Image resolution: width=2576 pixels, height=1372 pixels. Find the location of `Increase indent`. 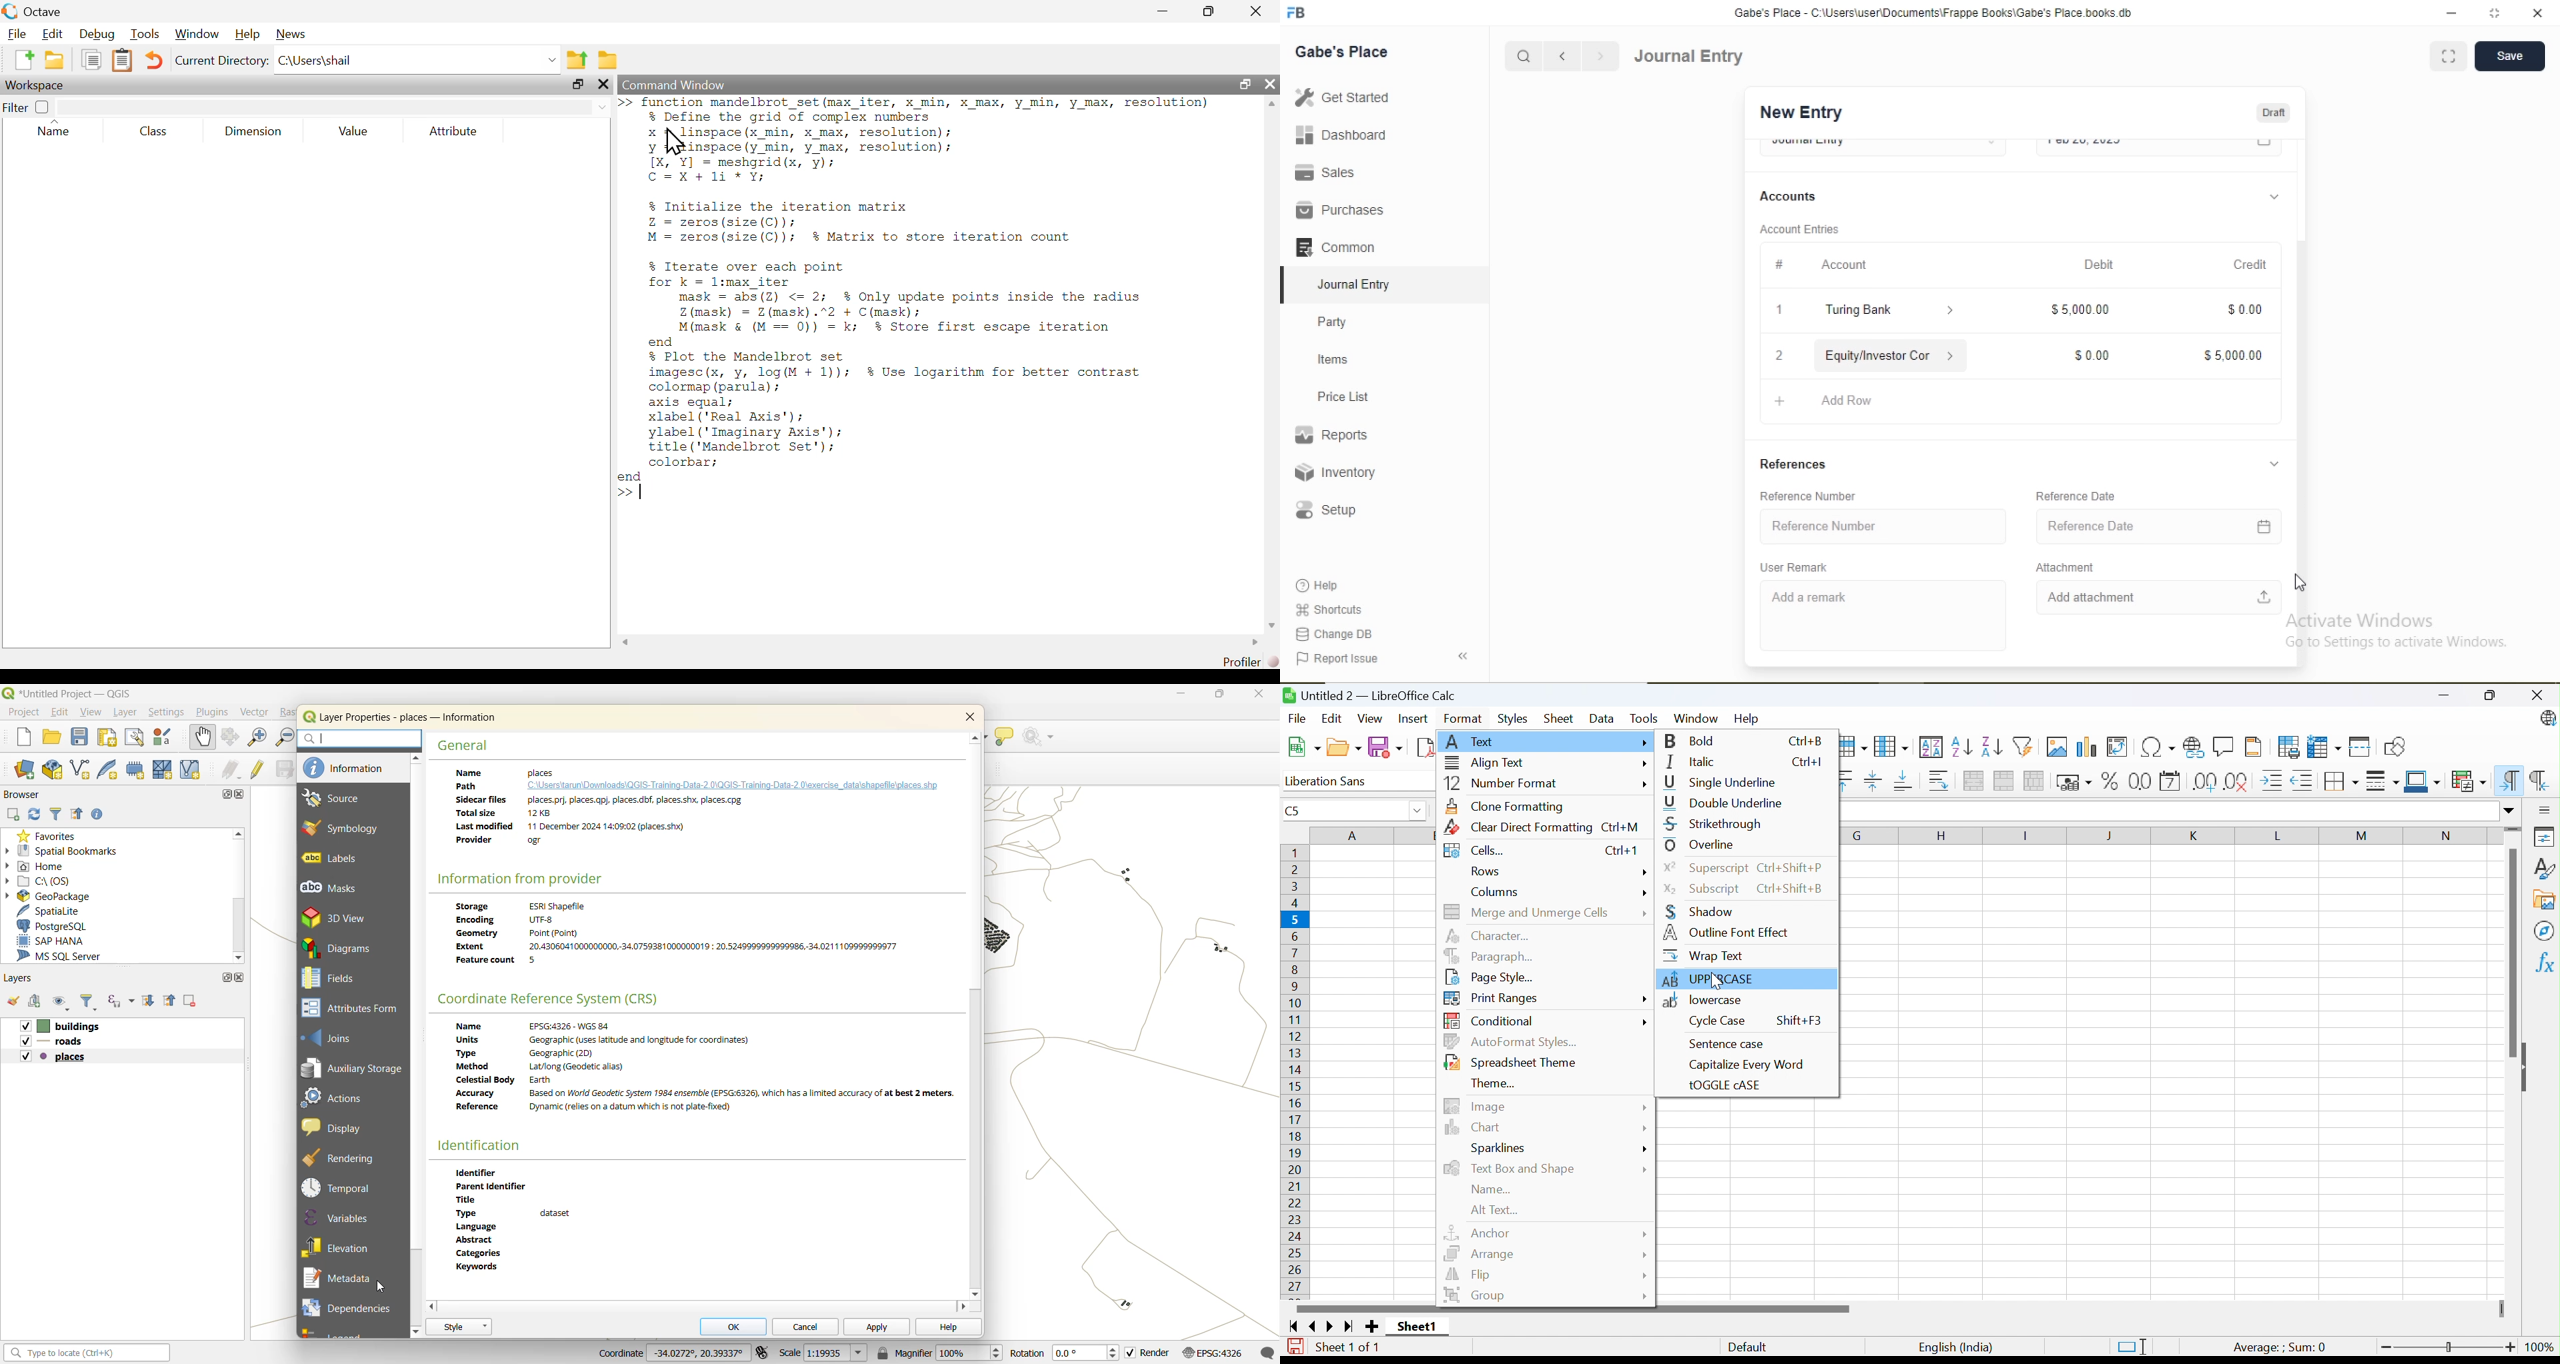

Increase indent is located at coordinates (2270, 779).